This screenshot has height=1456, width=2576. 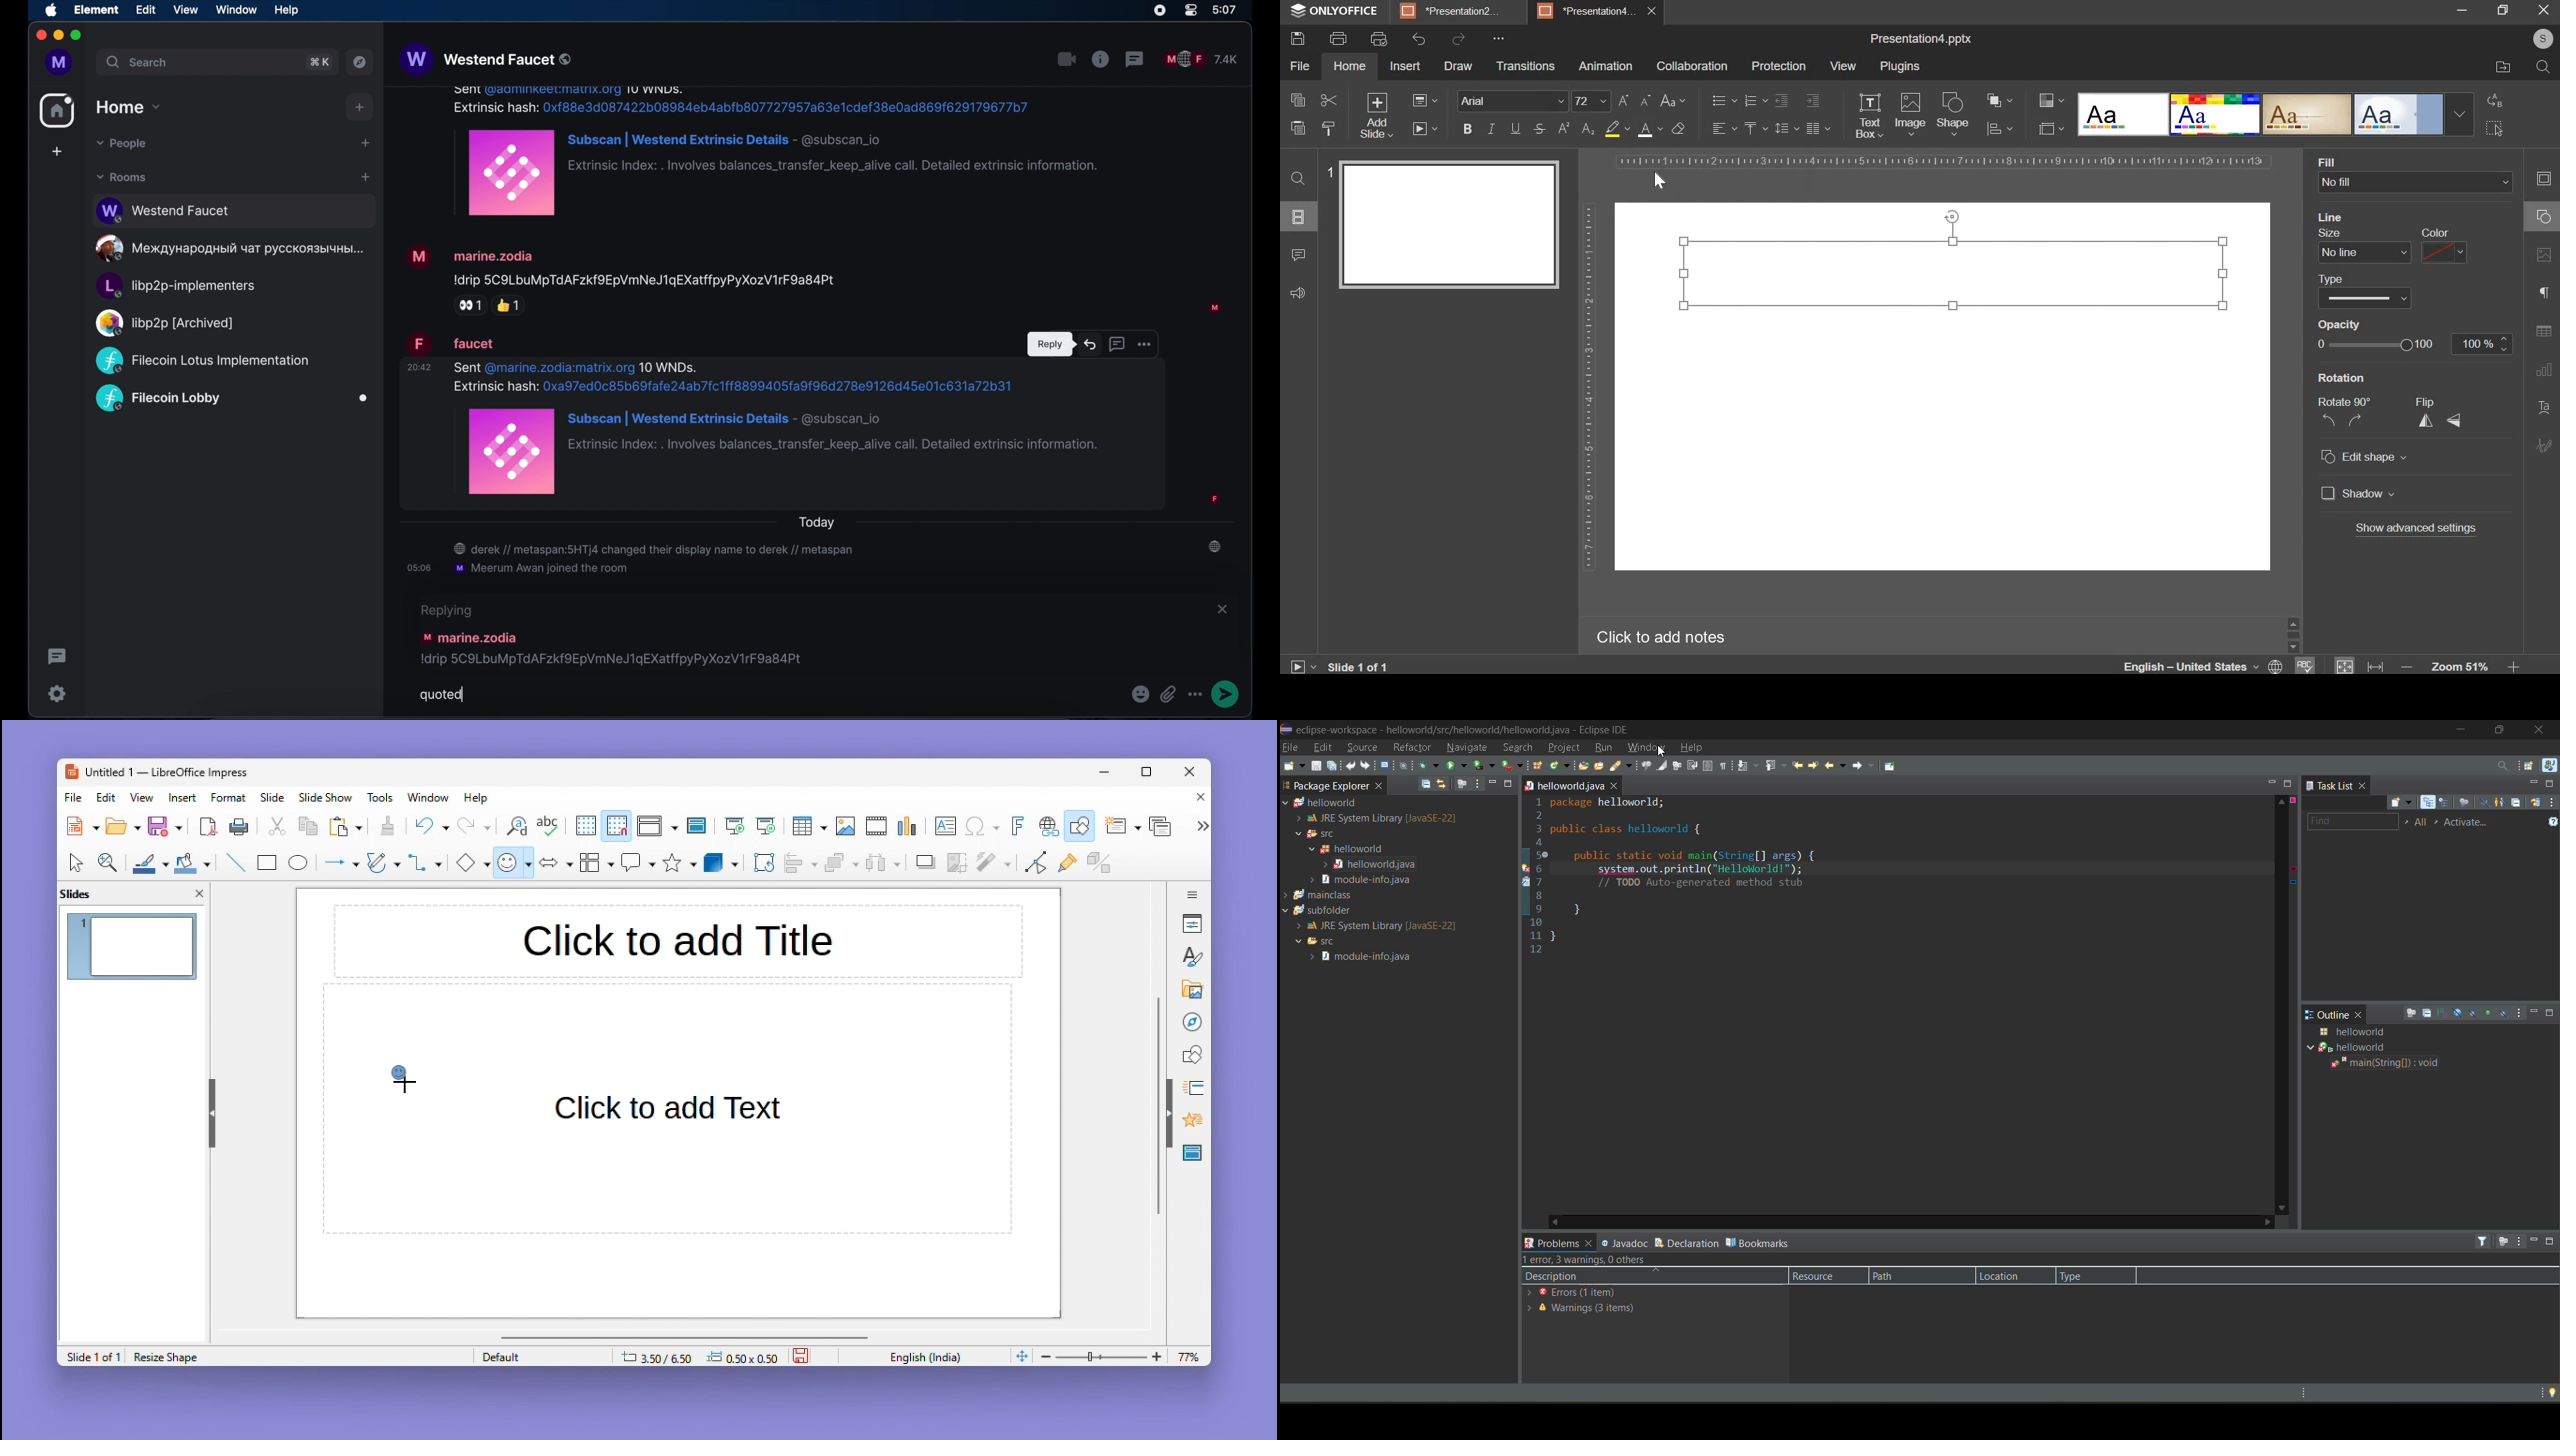 I want to click on Presentation4, so click(x=1589, y=9).